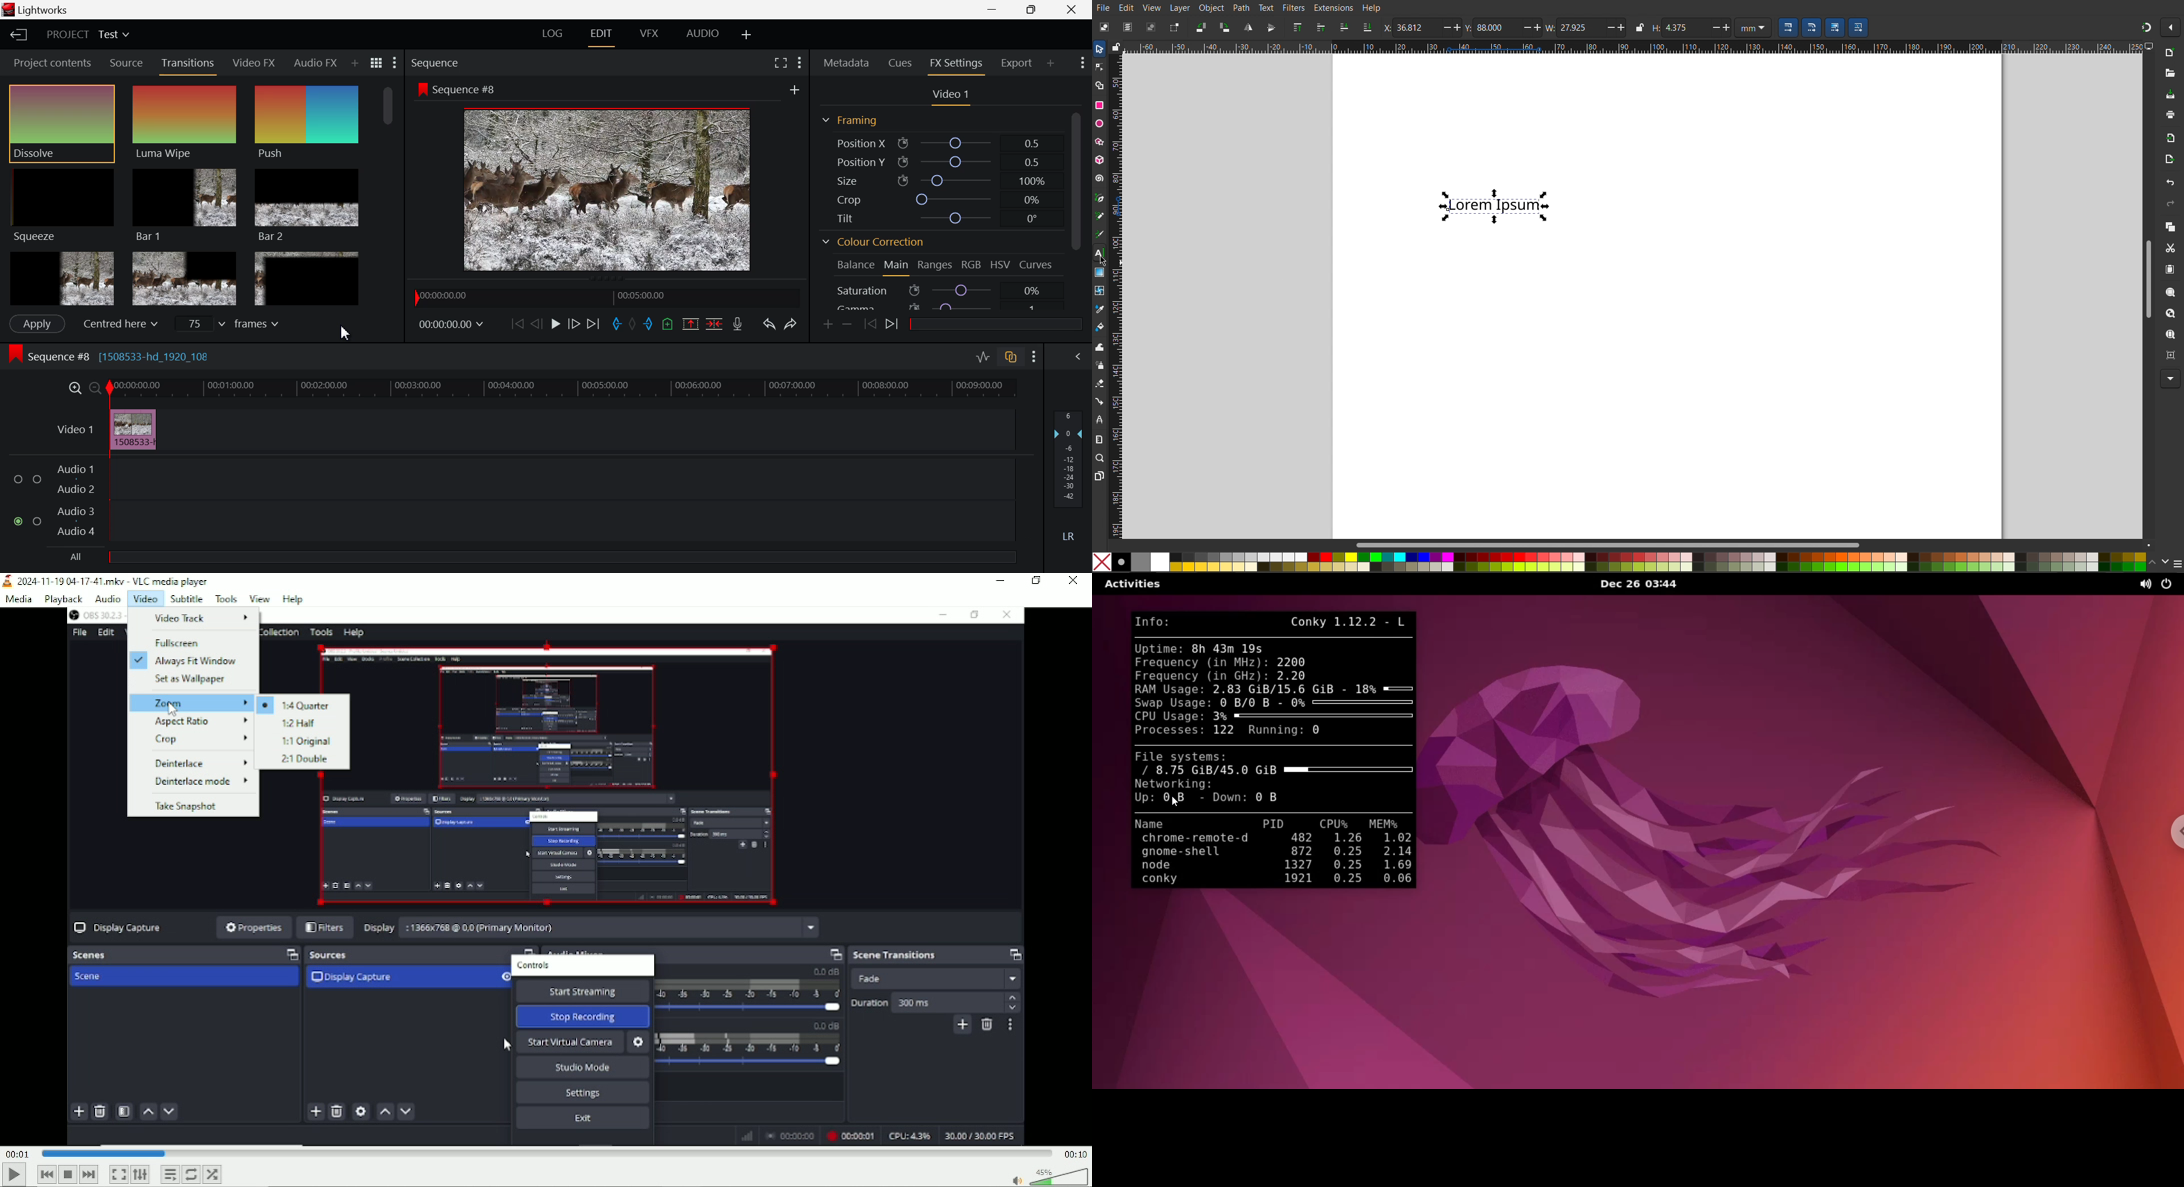  What do you see at coordinates (1173, 27) in the screenshot?
I see `Toggle selection box` at bounding box center [1173, 27].